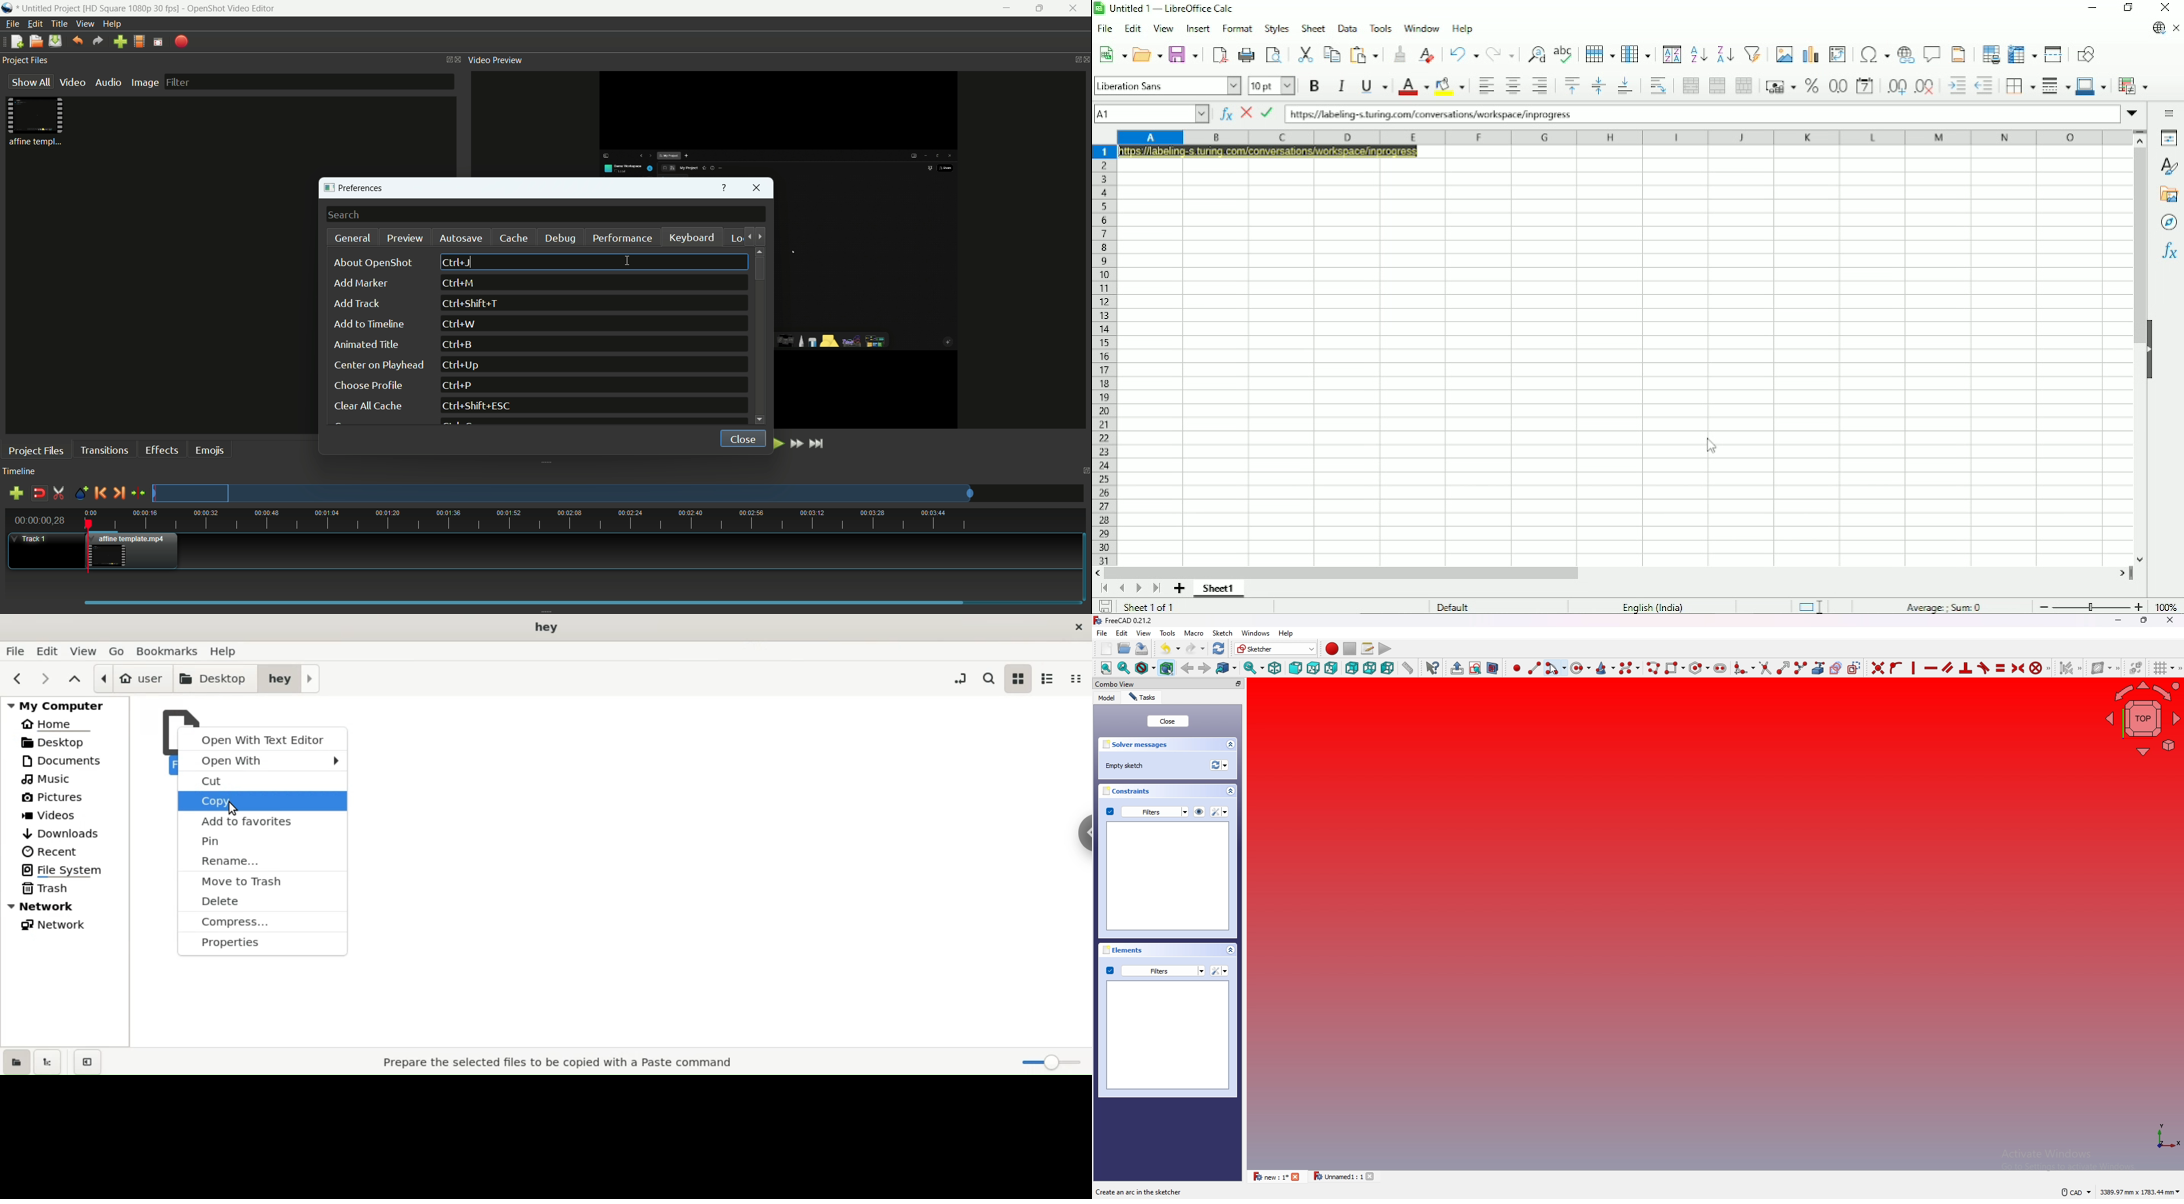  I want to click on Add decimal place, so click(1896, 88).